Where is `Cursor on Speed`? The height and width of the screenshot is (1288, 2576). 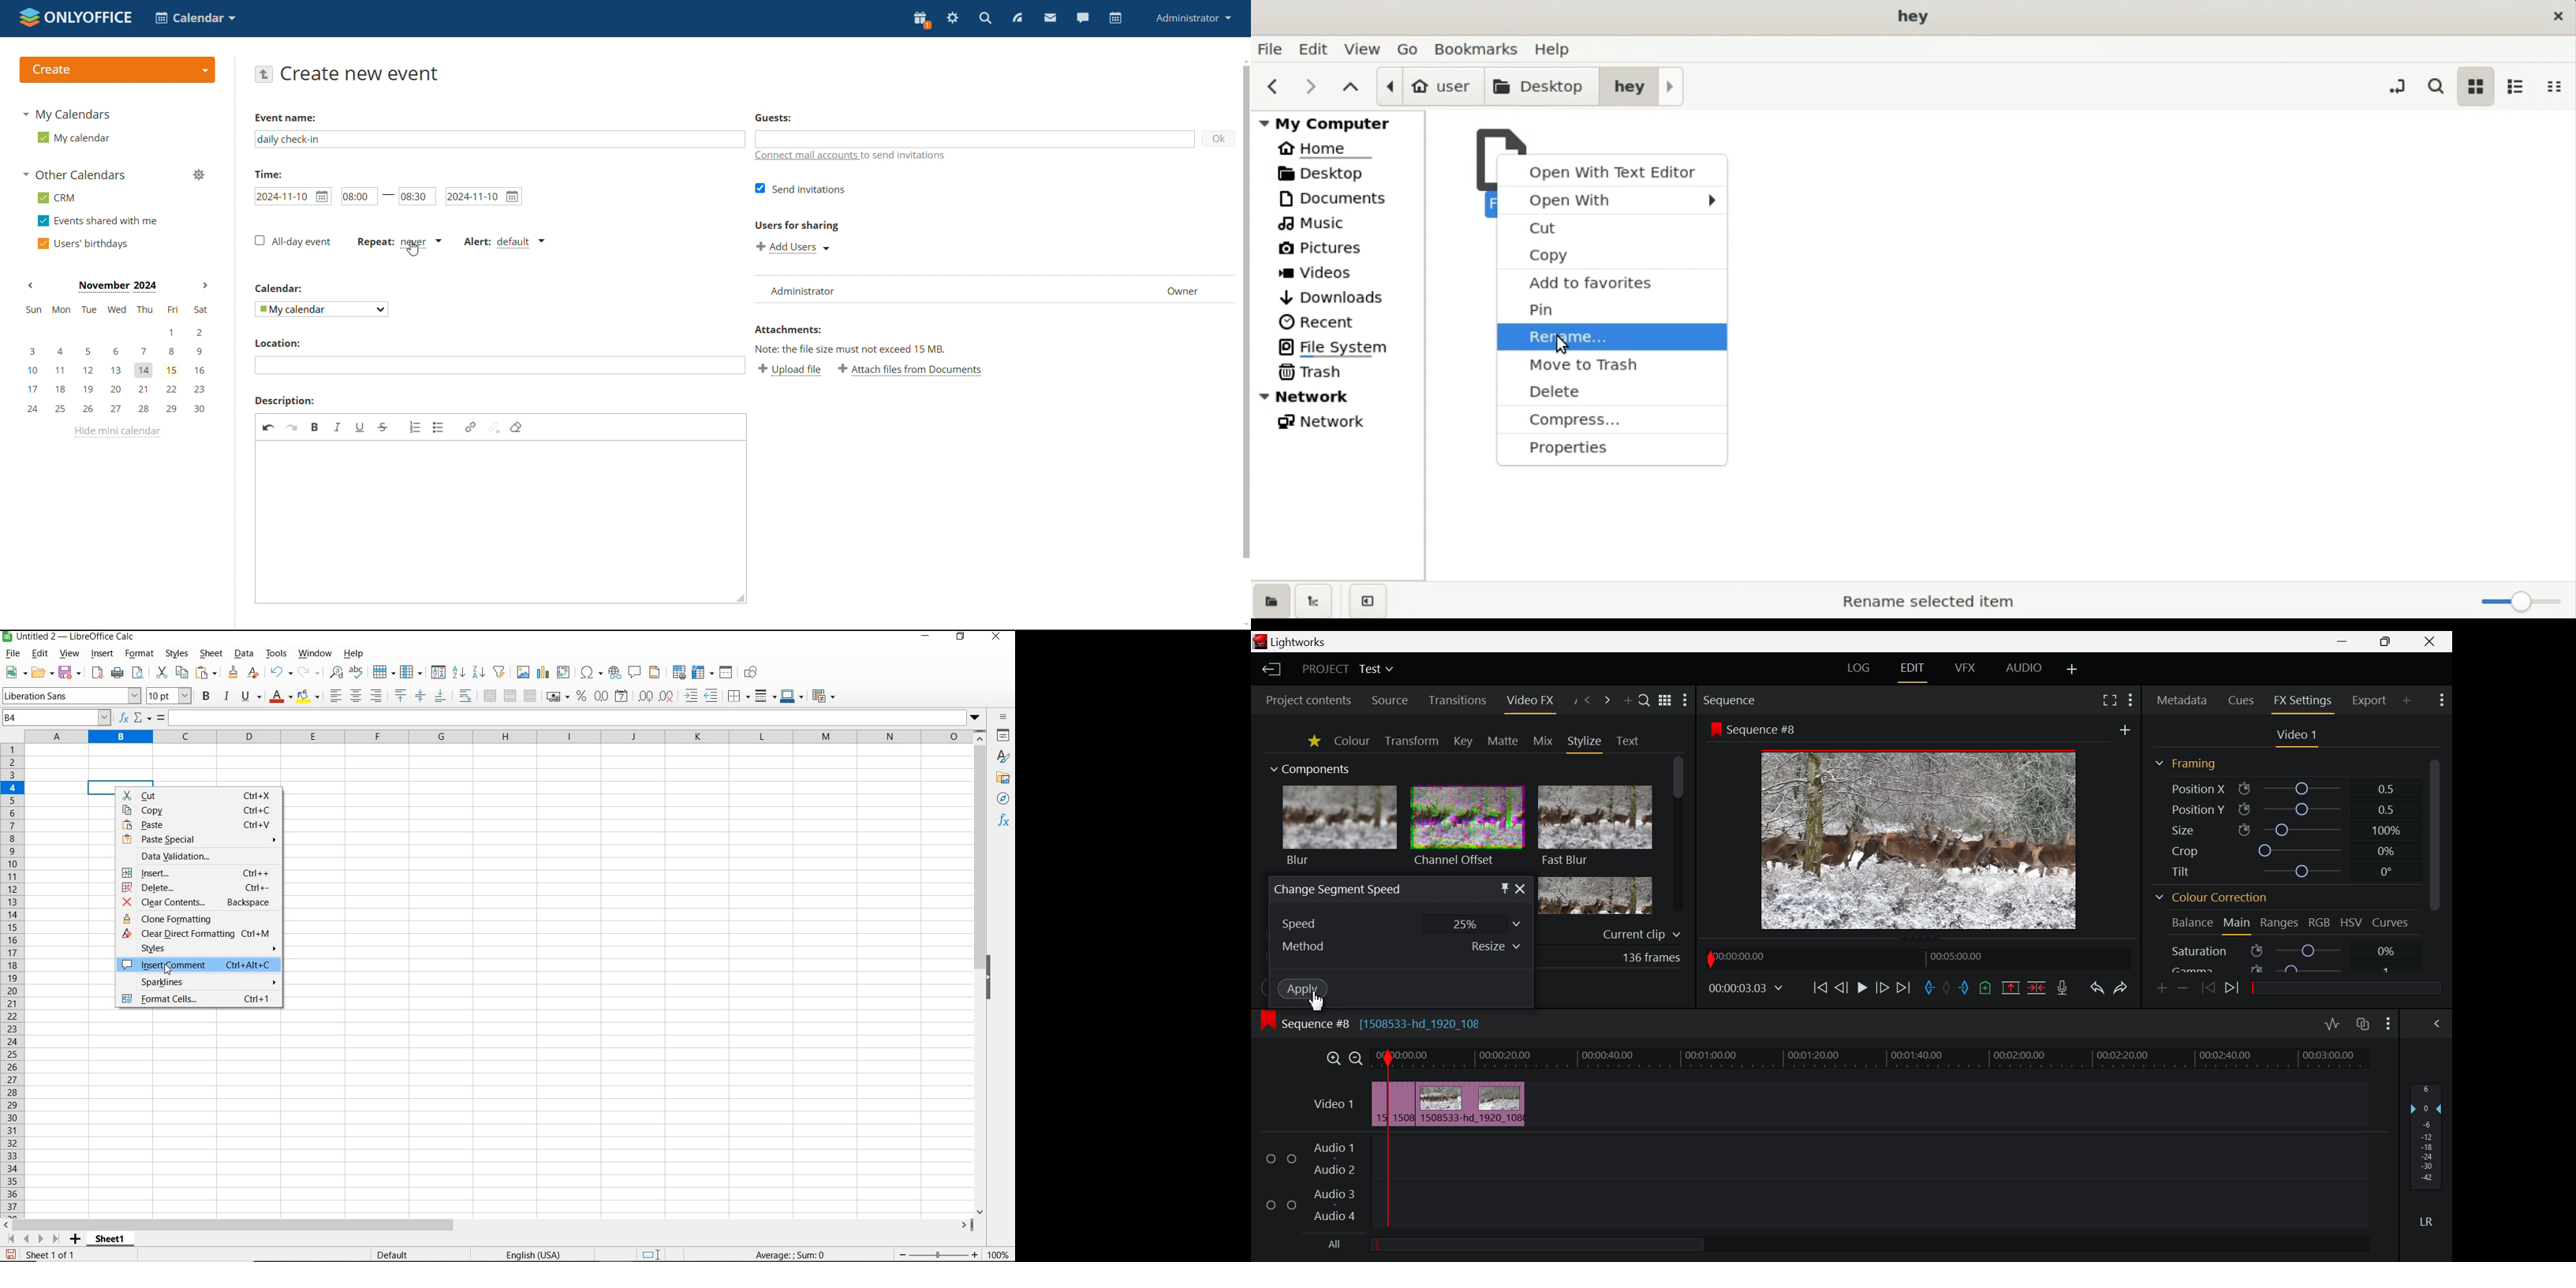
Cursor on Speed is located at coordinates (1401, 923).